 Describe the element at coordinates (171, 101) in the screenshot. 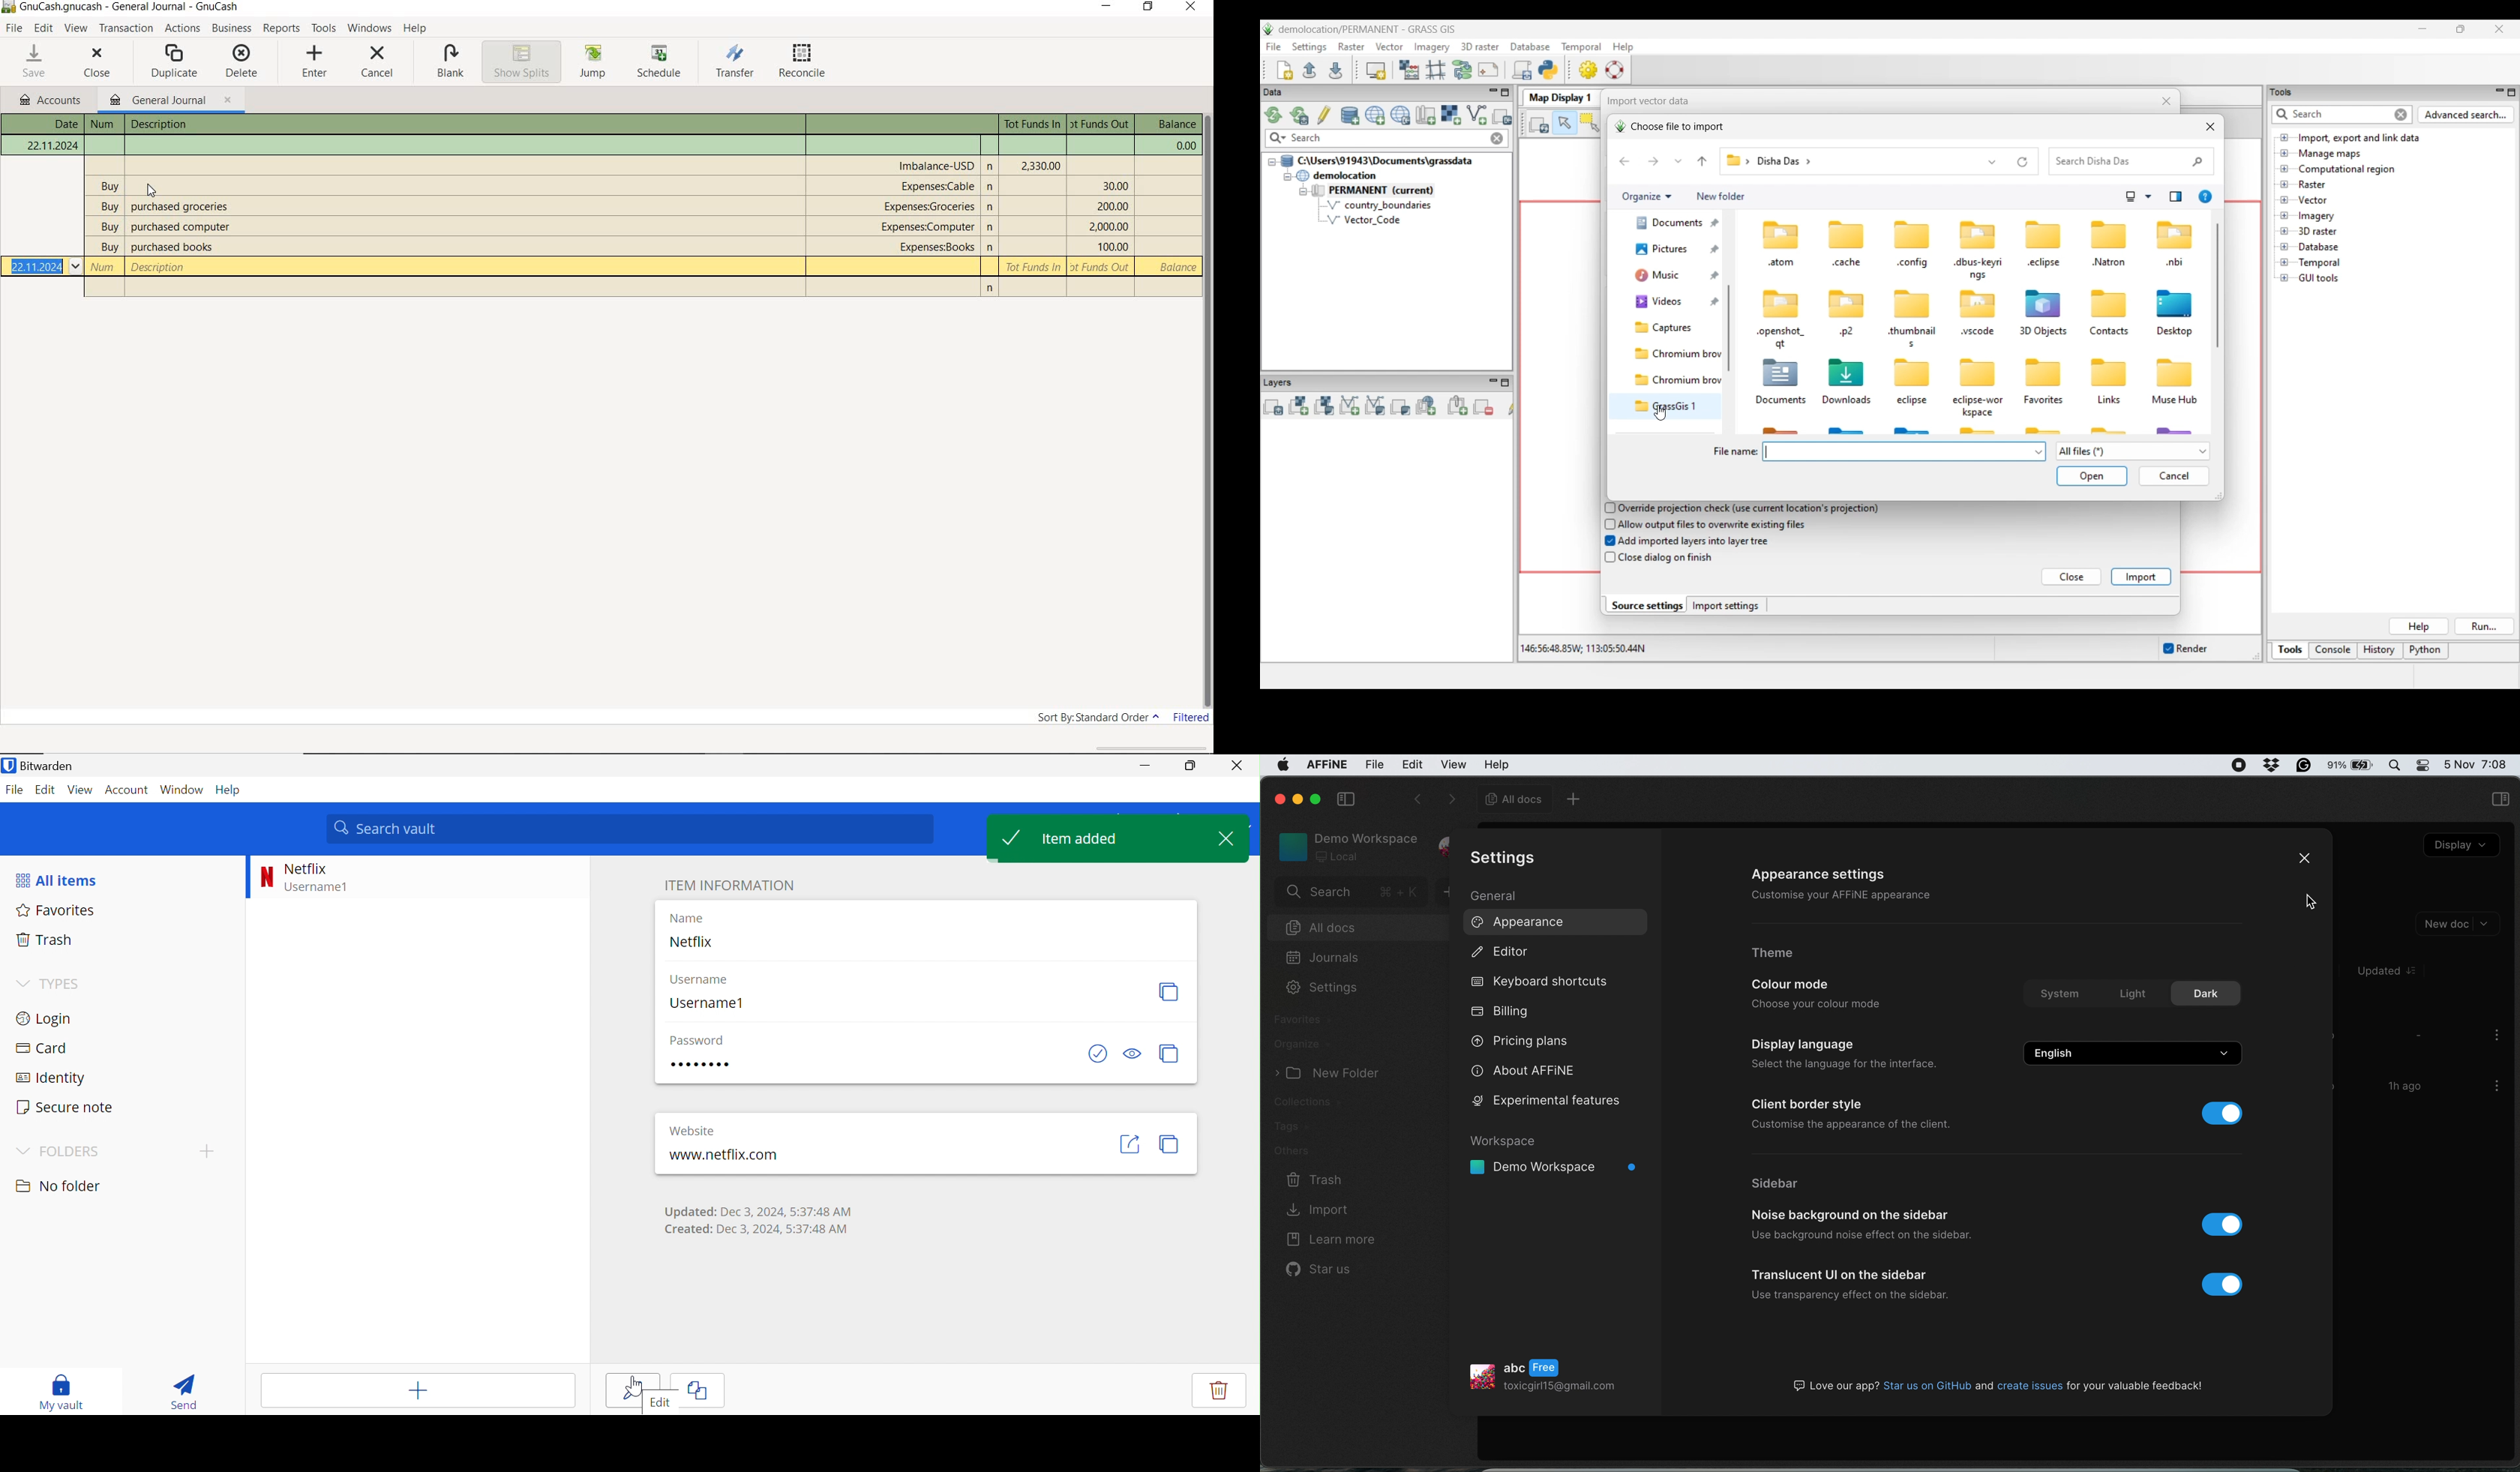

I see `general journal` at that location.